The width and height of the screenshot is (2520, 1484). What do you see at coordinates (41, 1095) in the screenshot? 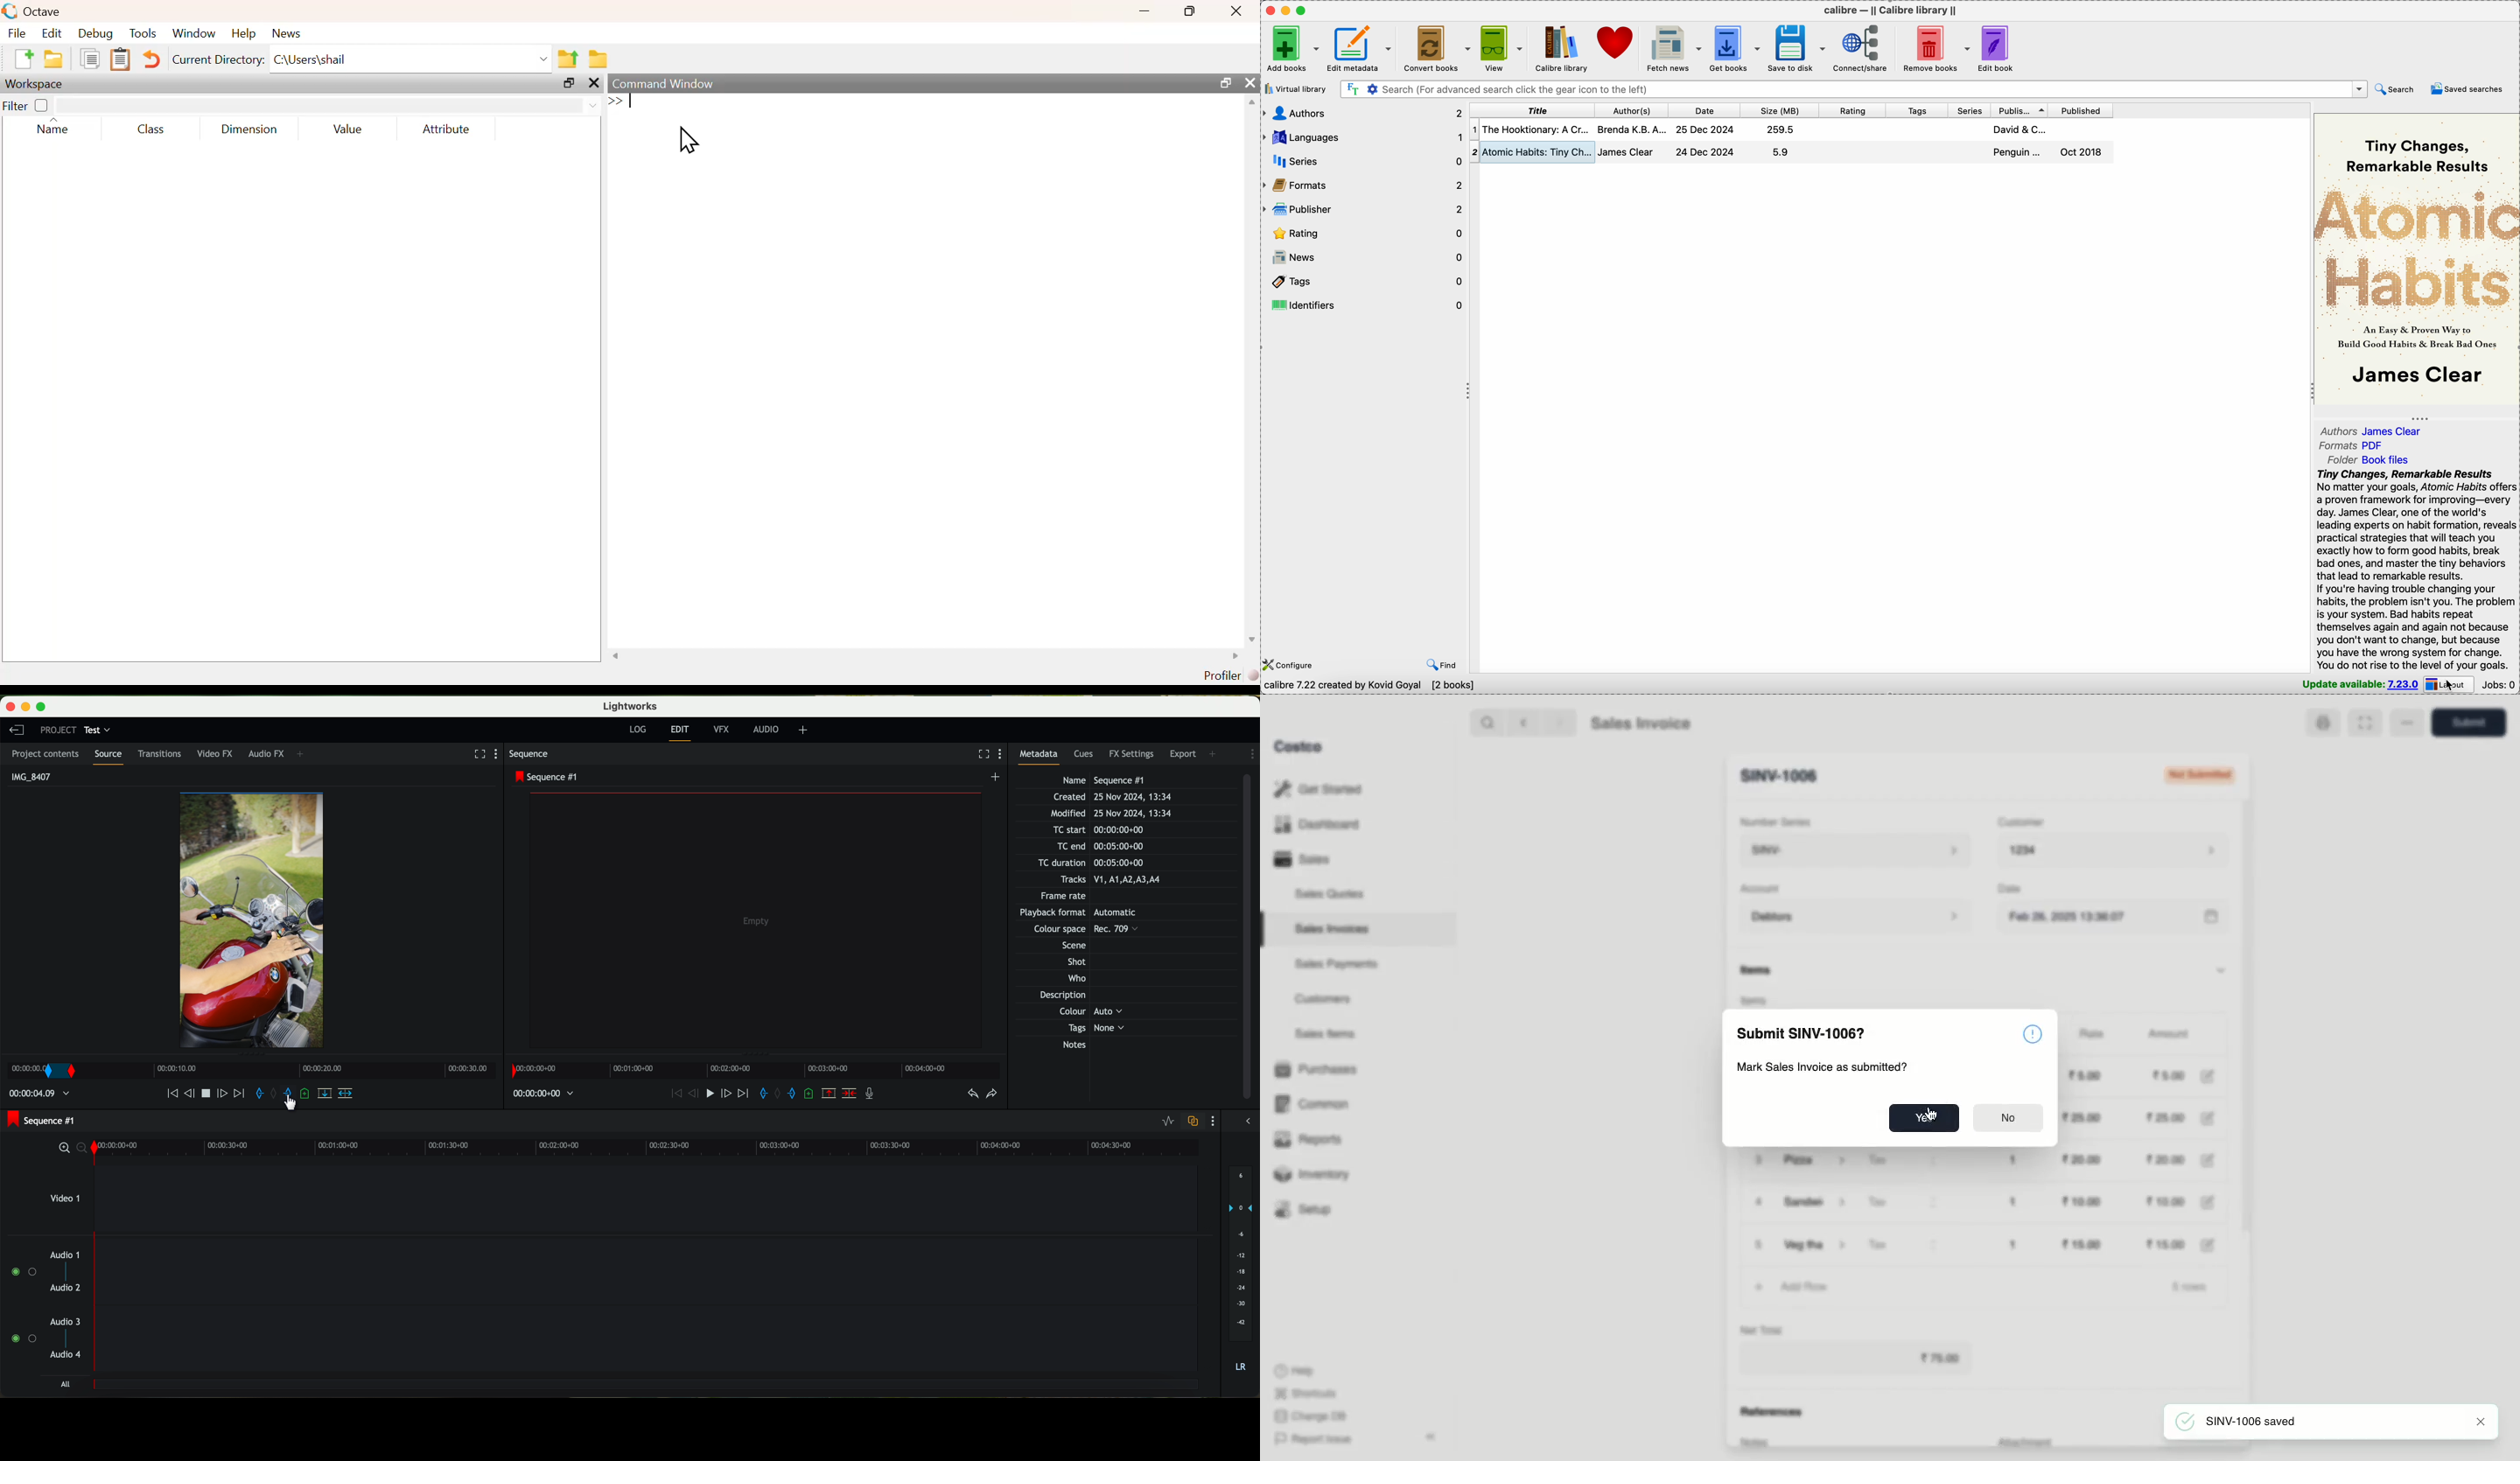
I see `time` at bounding box center [41, 1095].